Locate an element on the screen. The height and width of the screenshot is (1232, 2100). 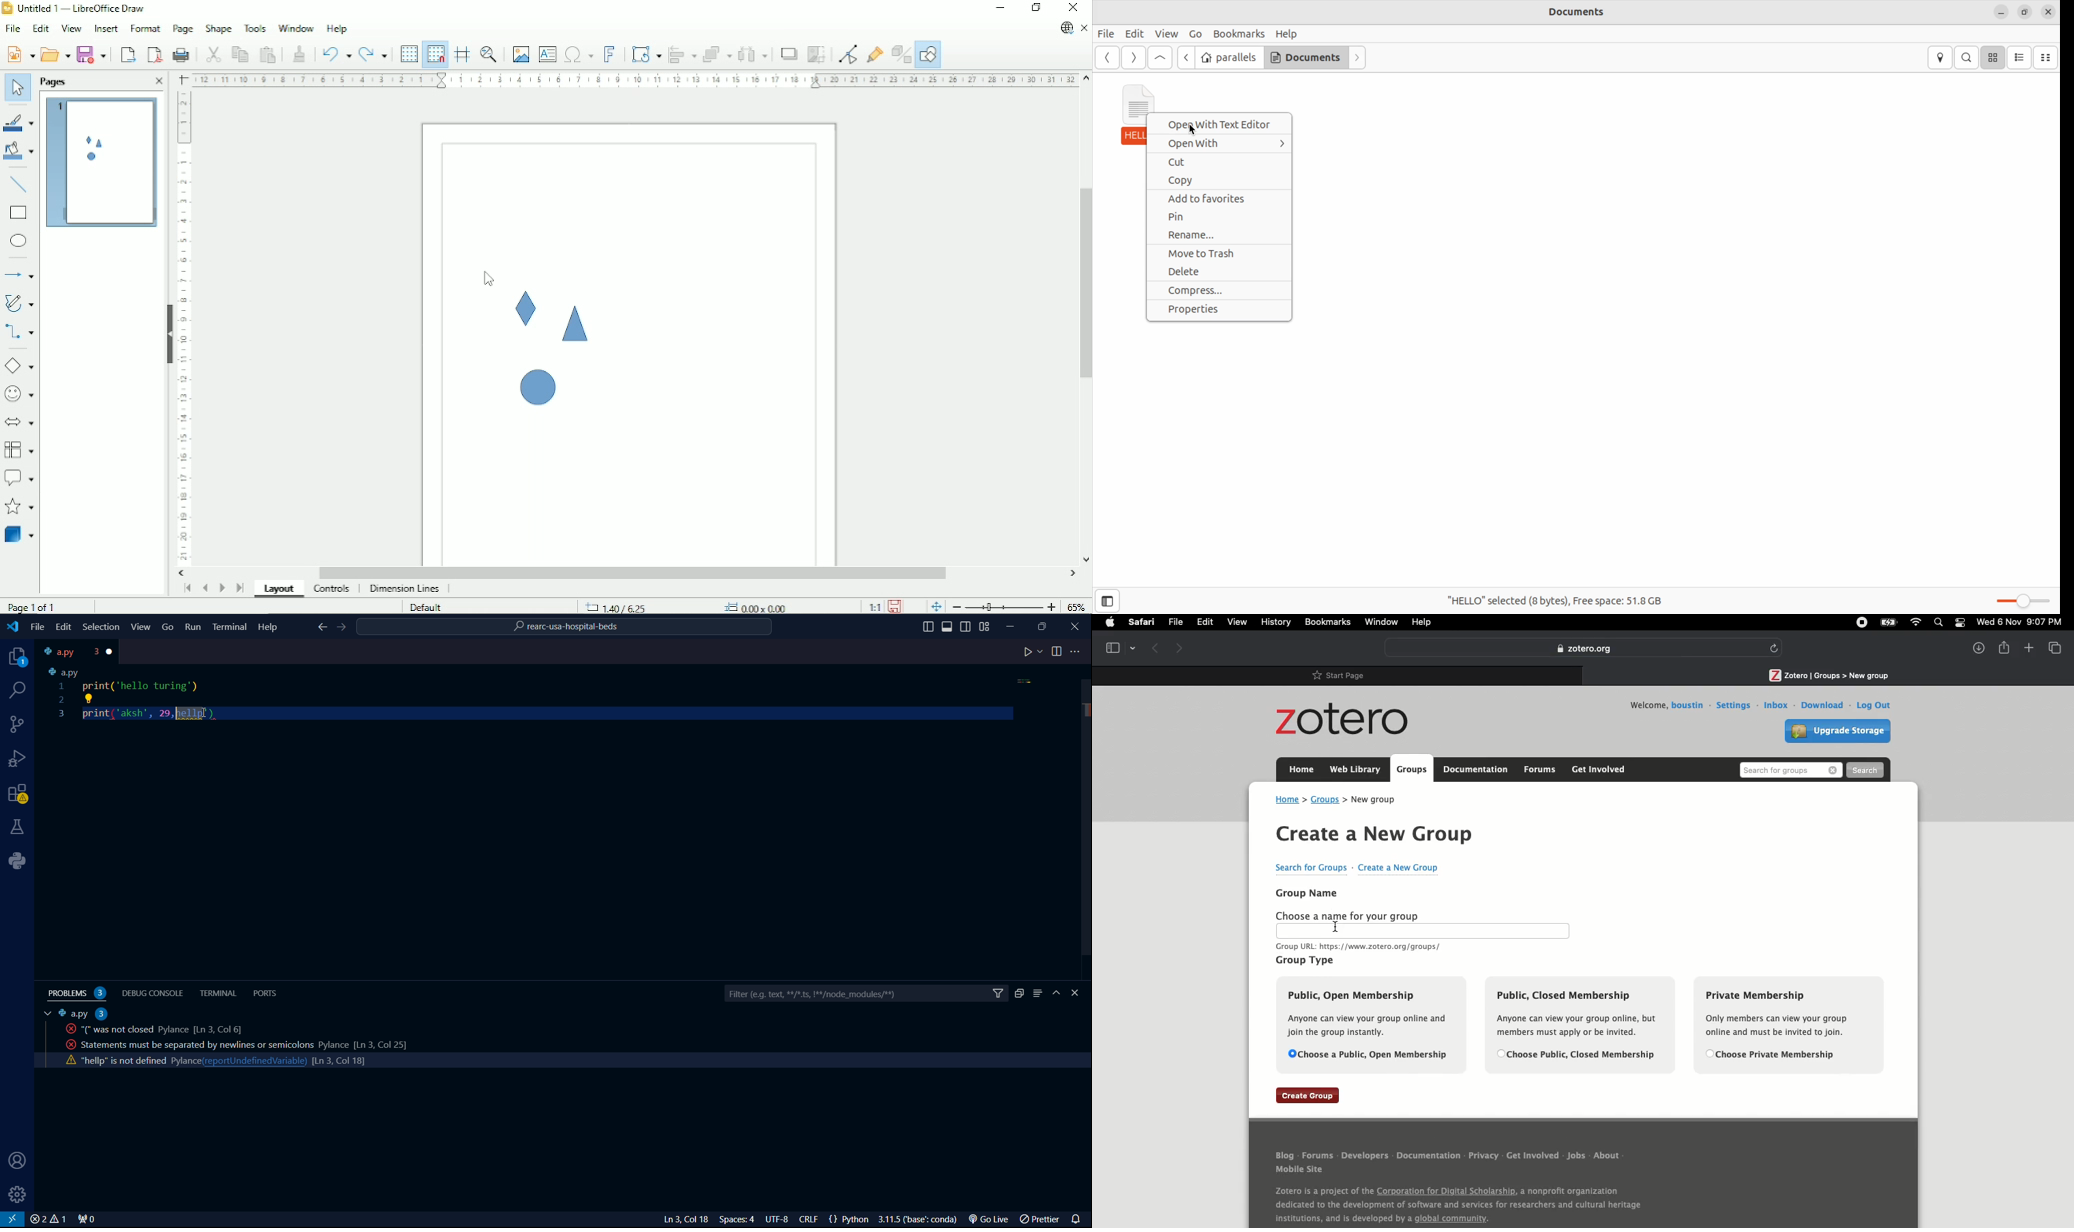
Blog is located at coordinates (1284, 1156).